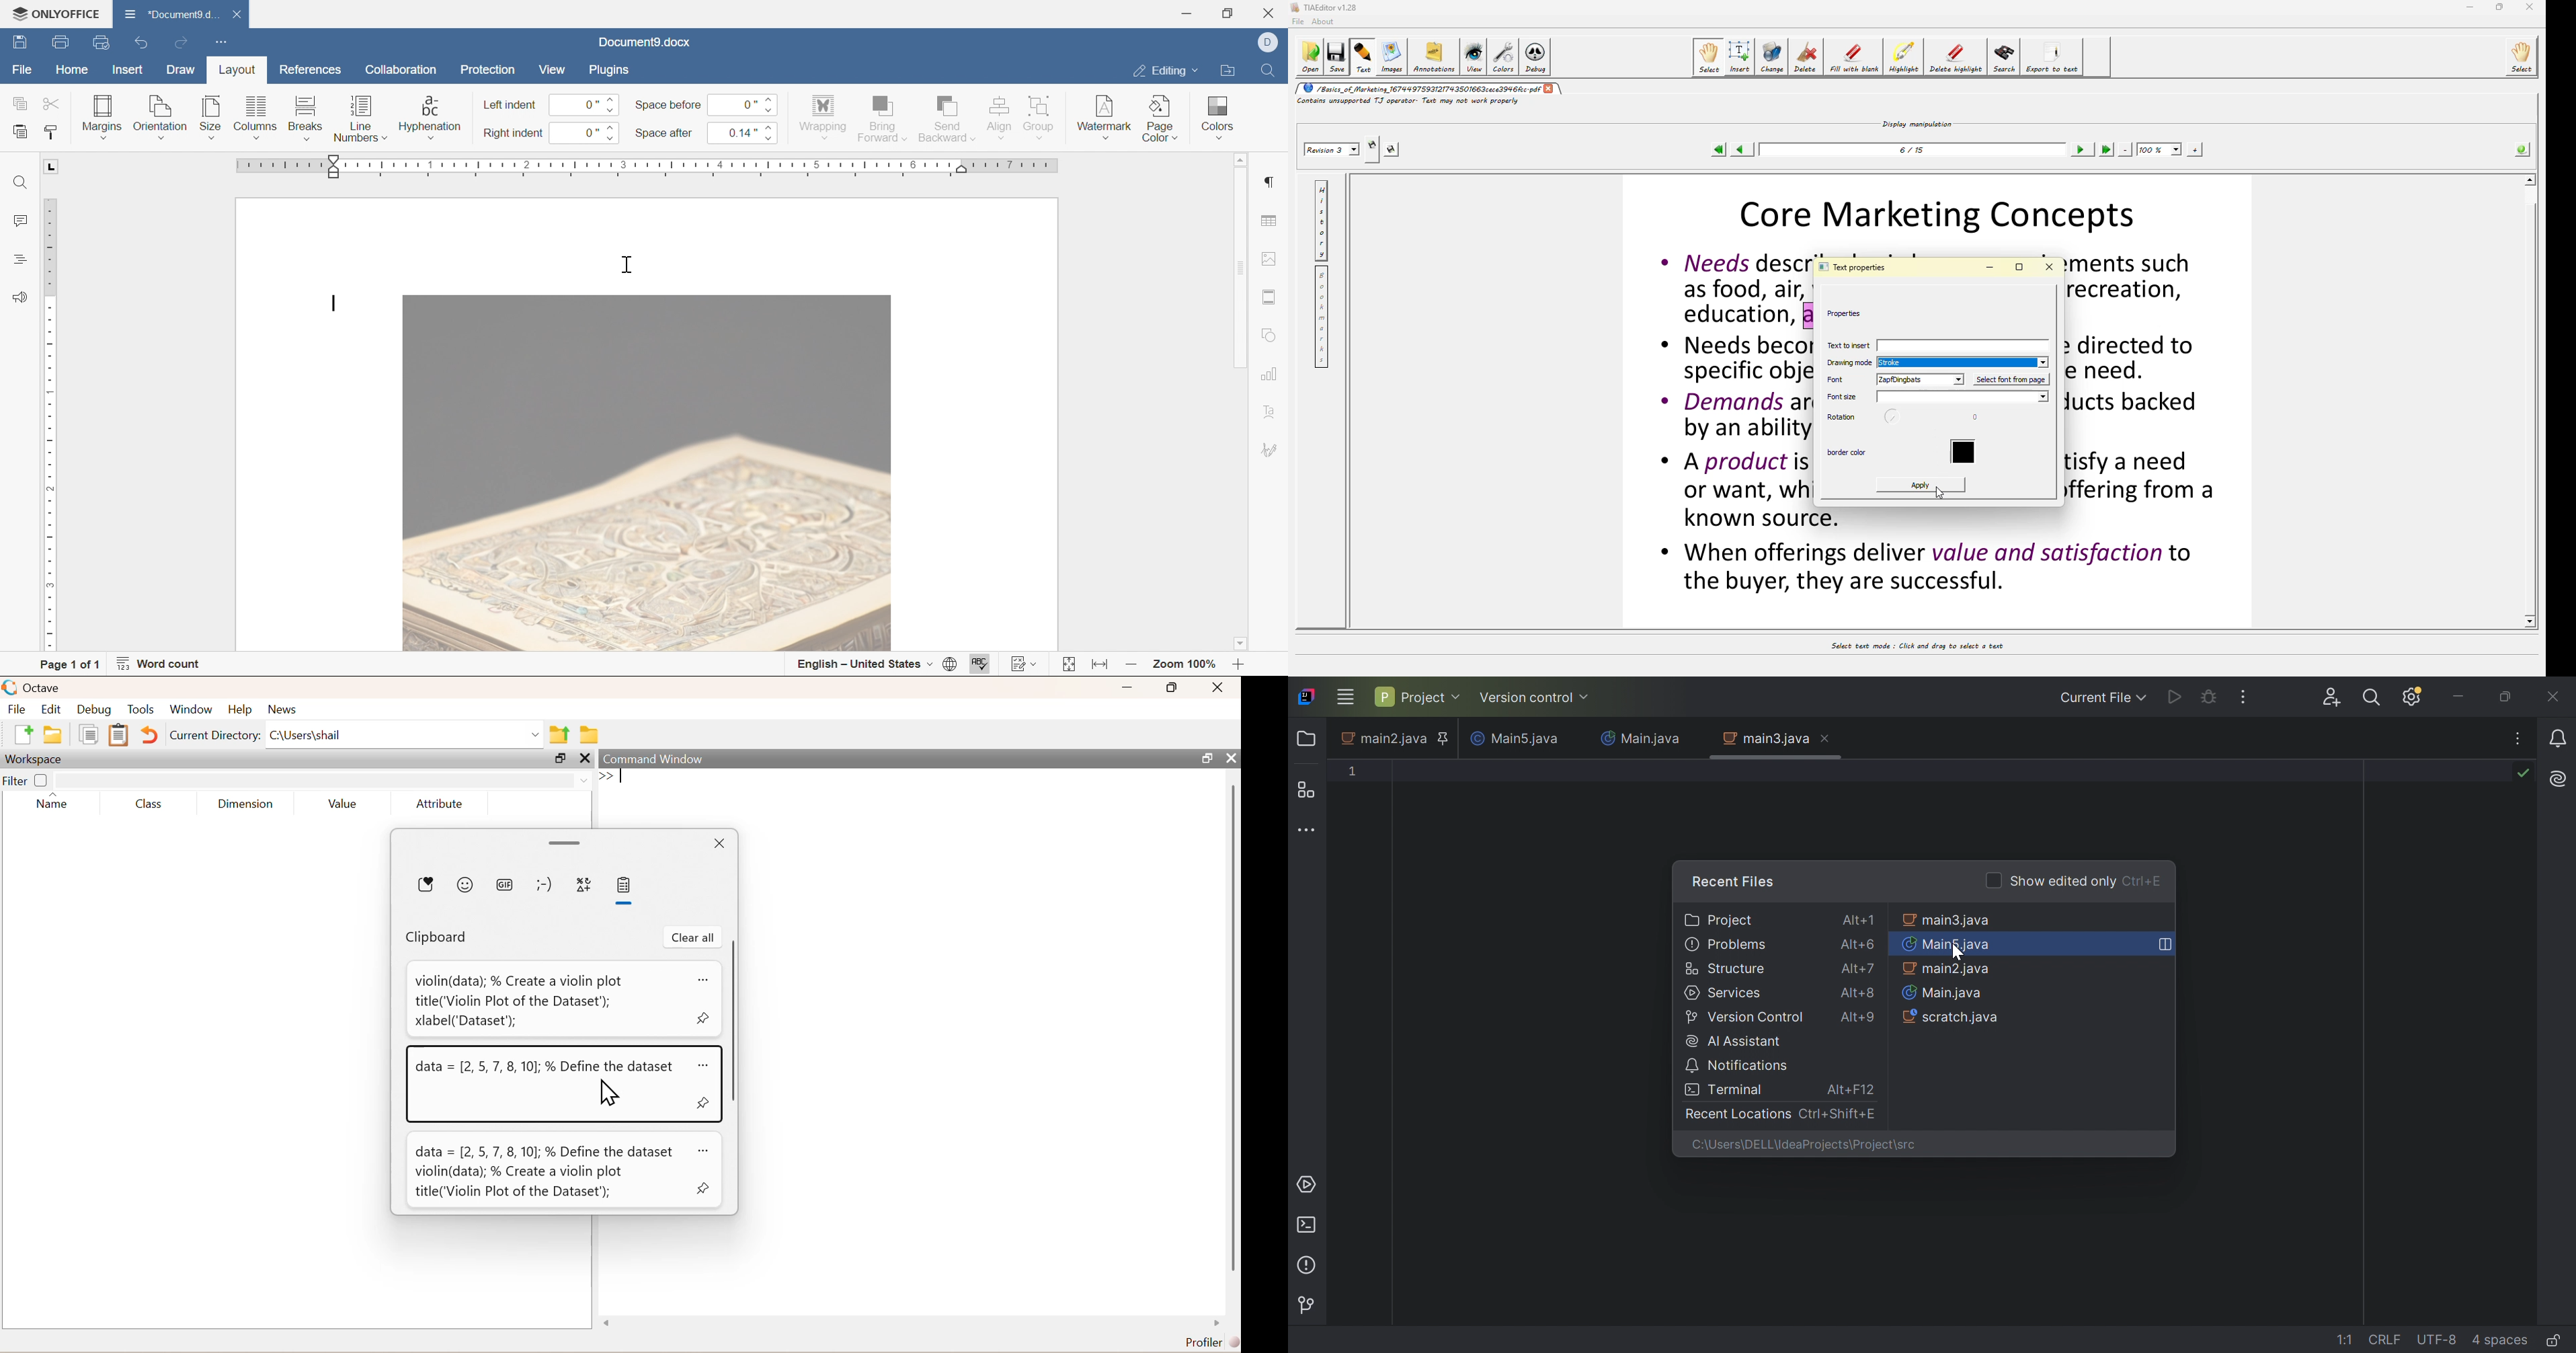 This screenshot has width=2576, height=1372. Describe the element at coordinates (53, 735) in the screenshot. I see `folder` at that location.